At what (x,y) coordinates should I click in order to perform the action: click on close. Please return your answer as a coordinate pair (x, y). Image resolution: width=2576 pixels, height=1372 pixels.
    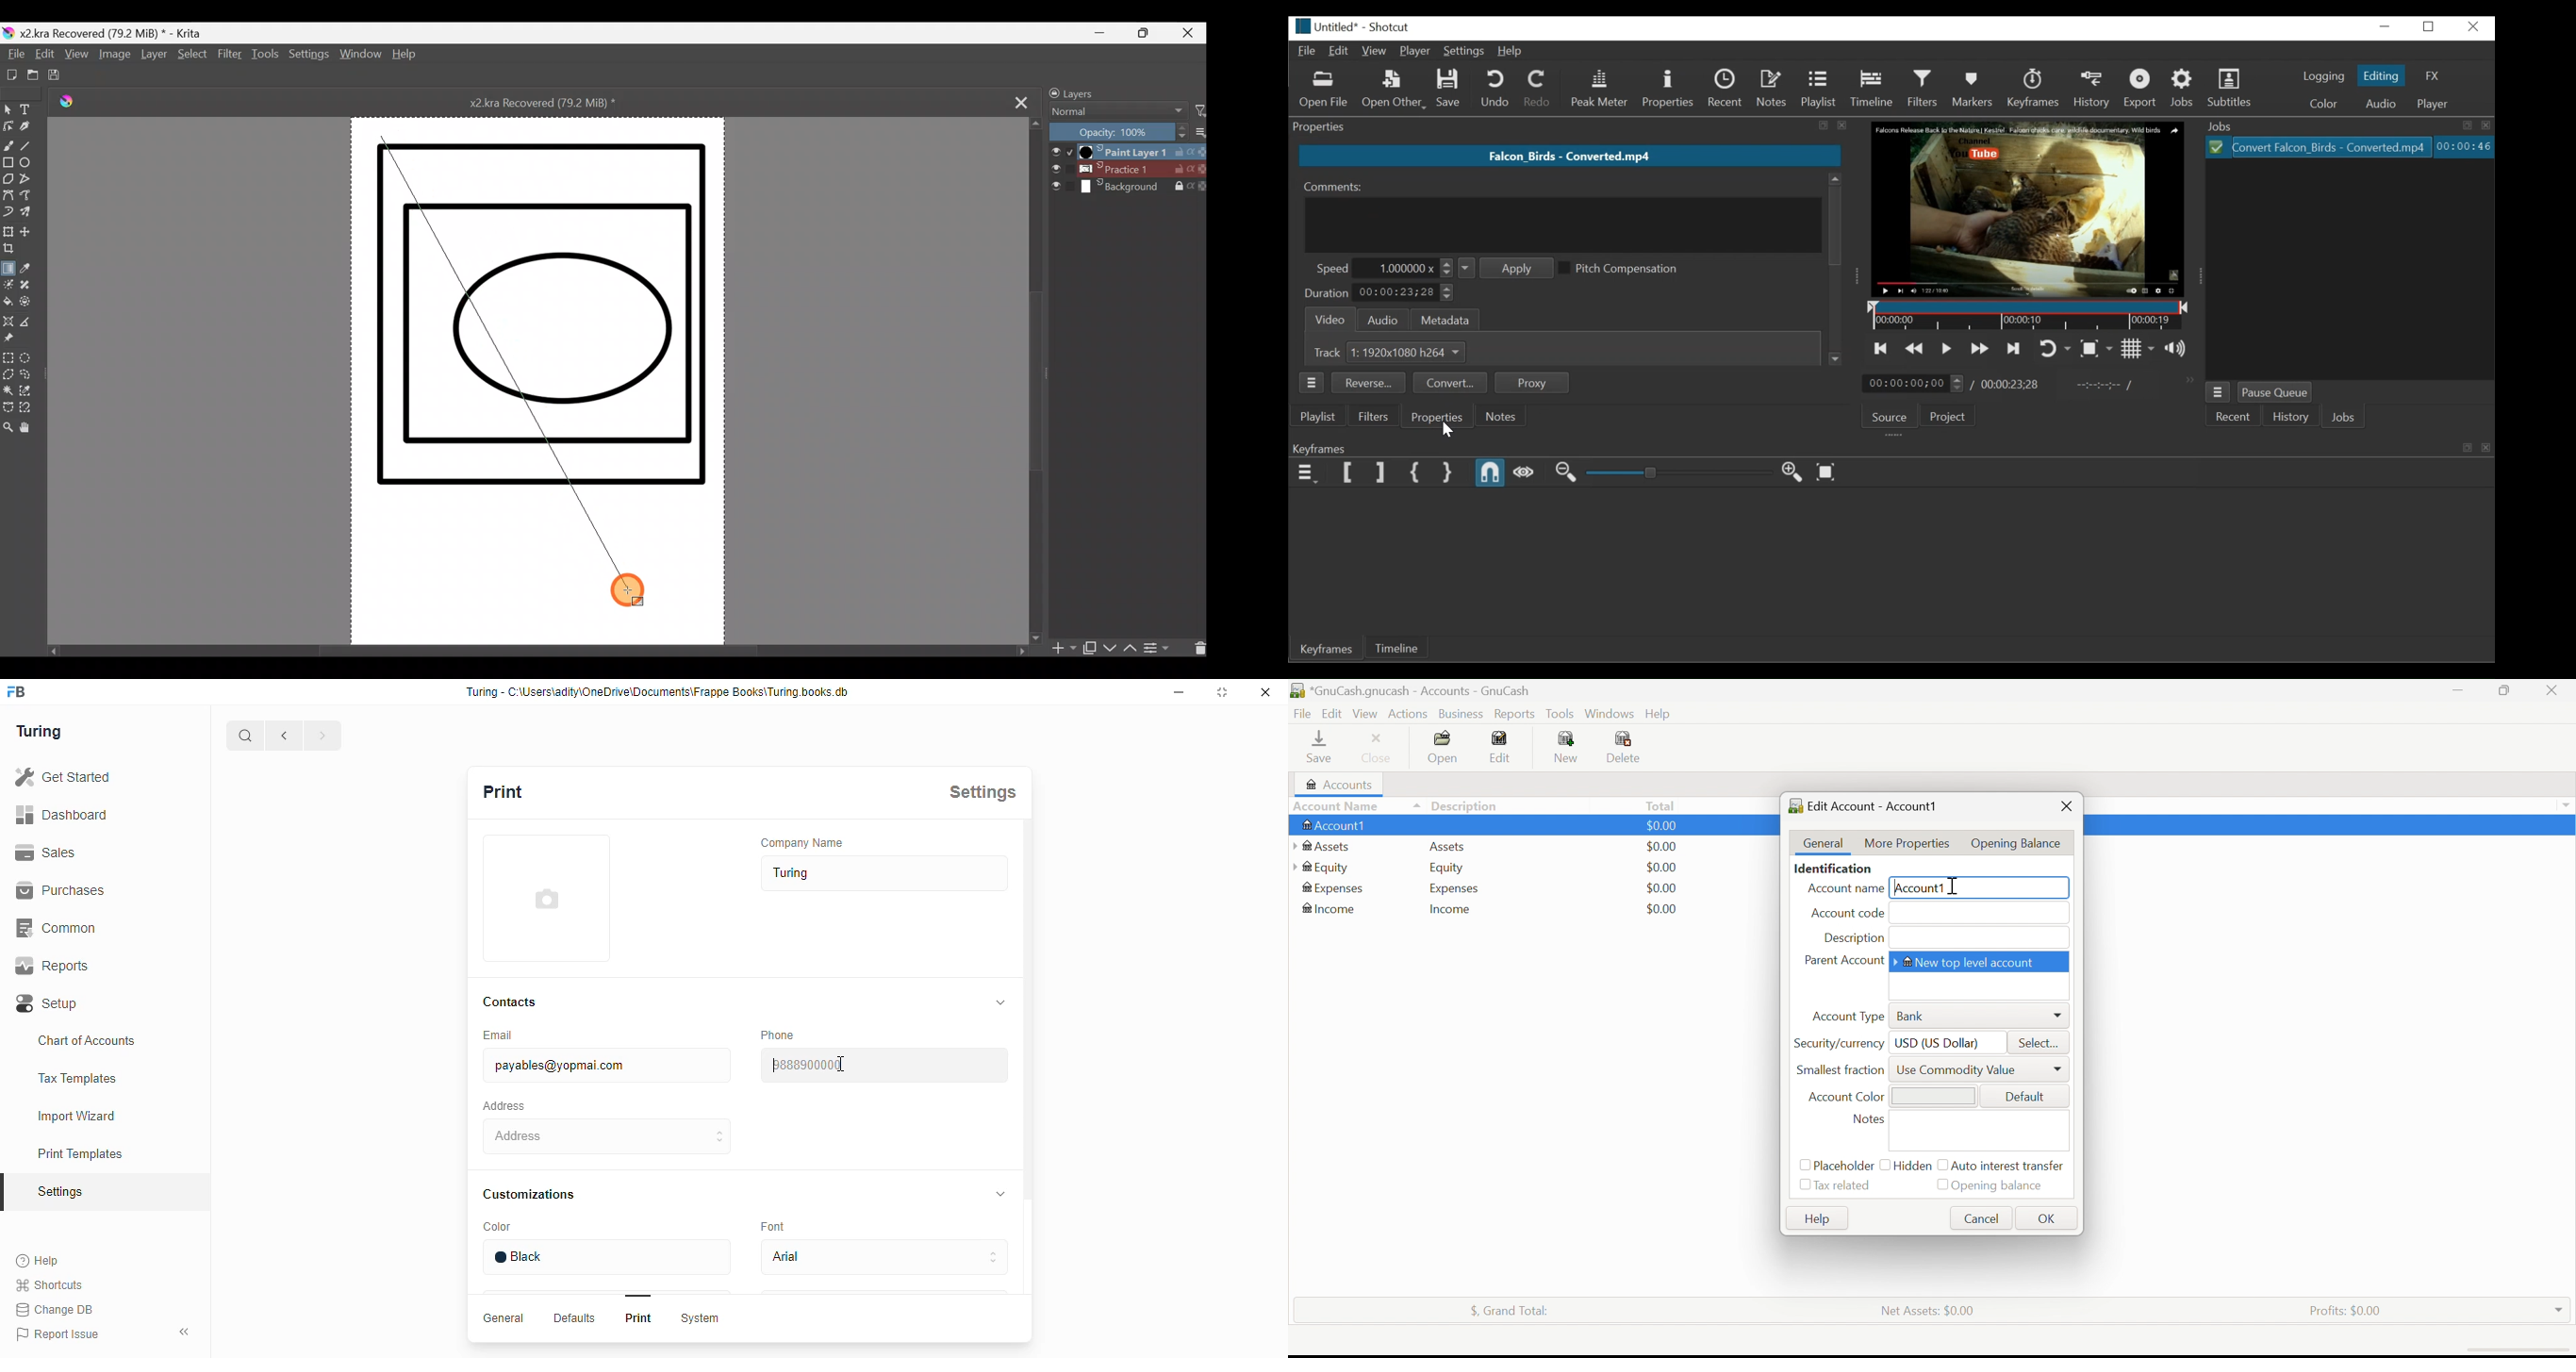
    Looking at the image, I should click on (1268, 694).